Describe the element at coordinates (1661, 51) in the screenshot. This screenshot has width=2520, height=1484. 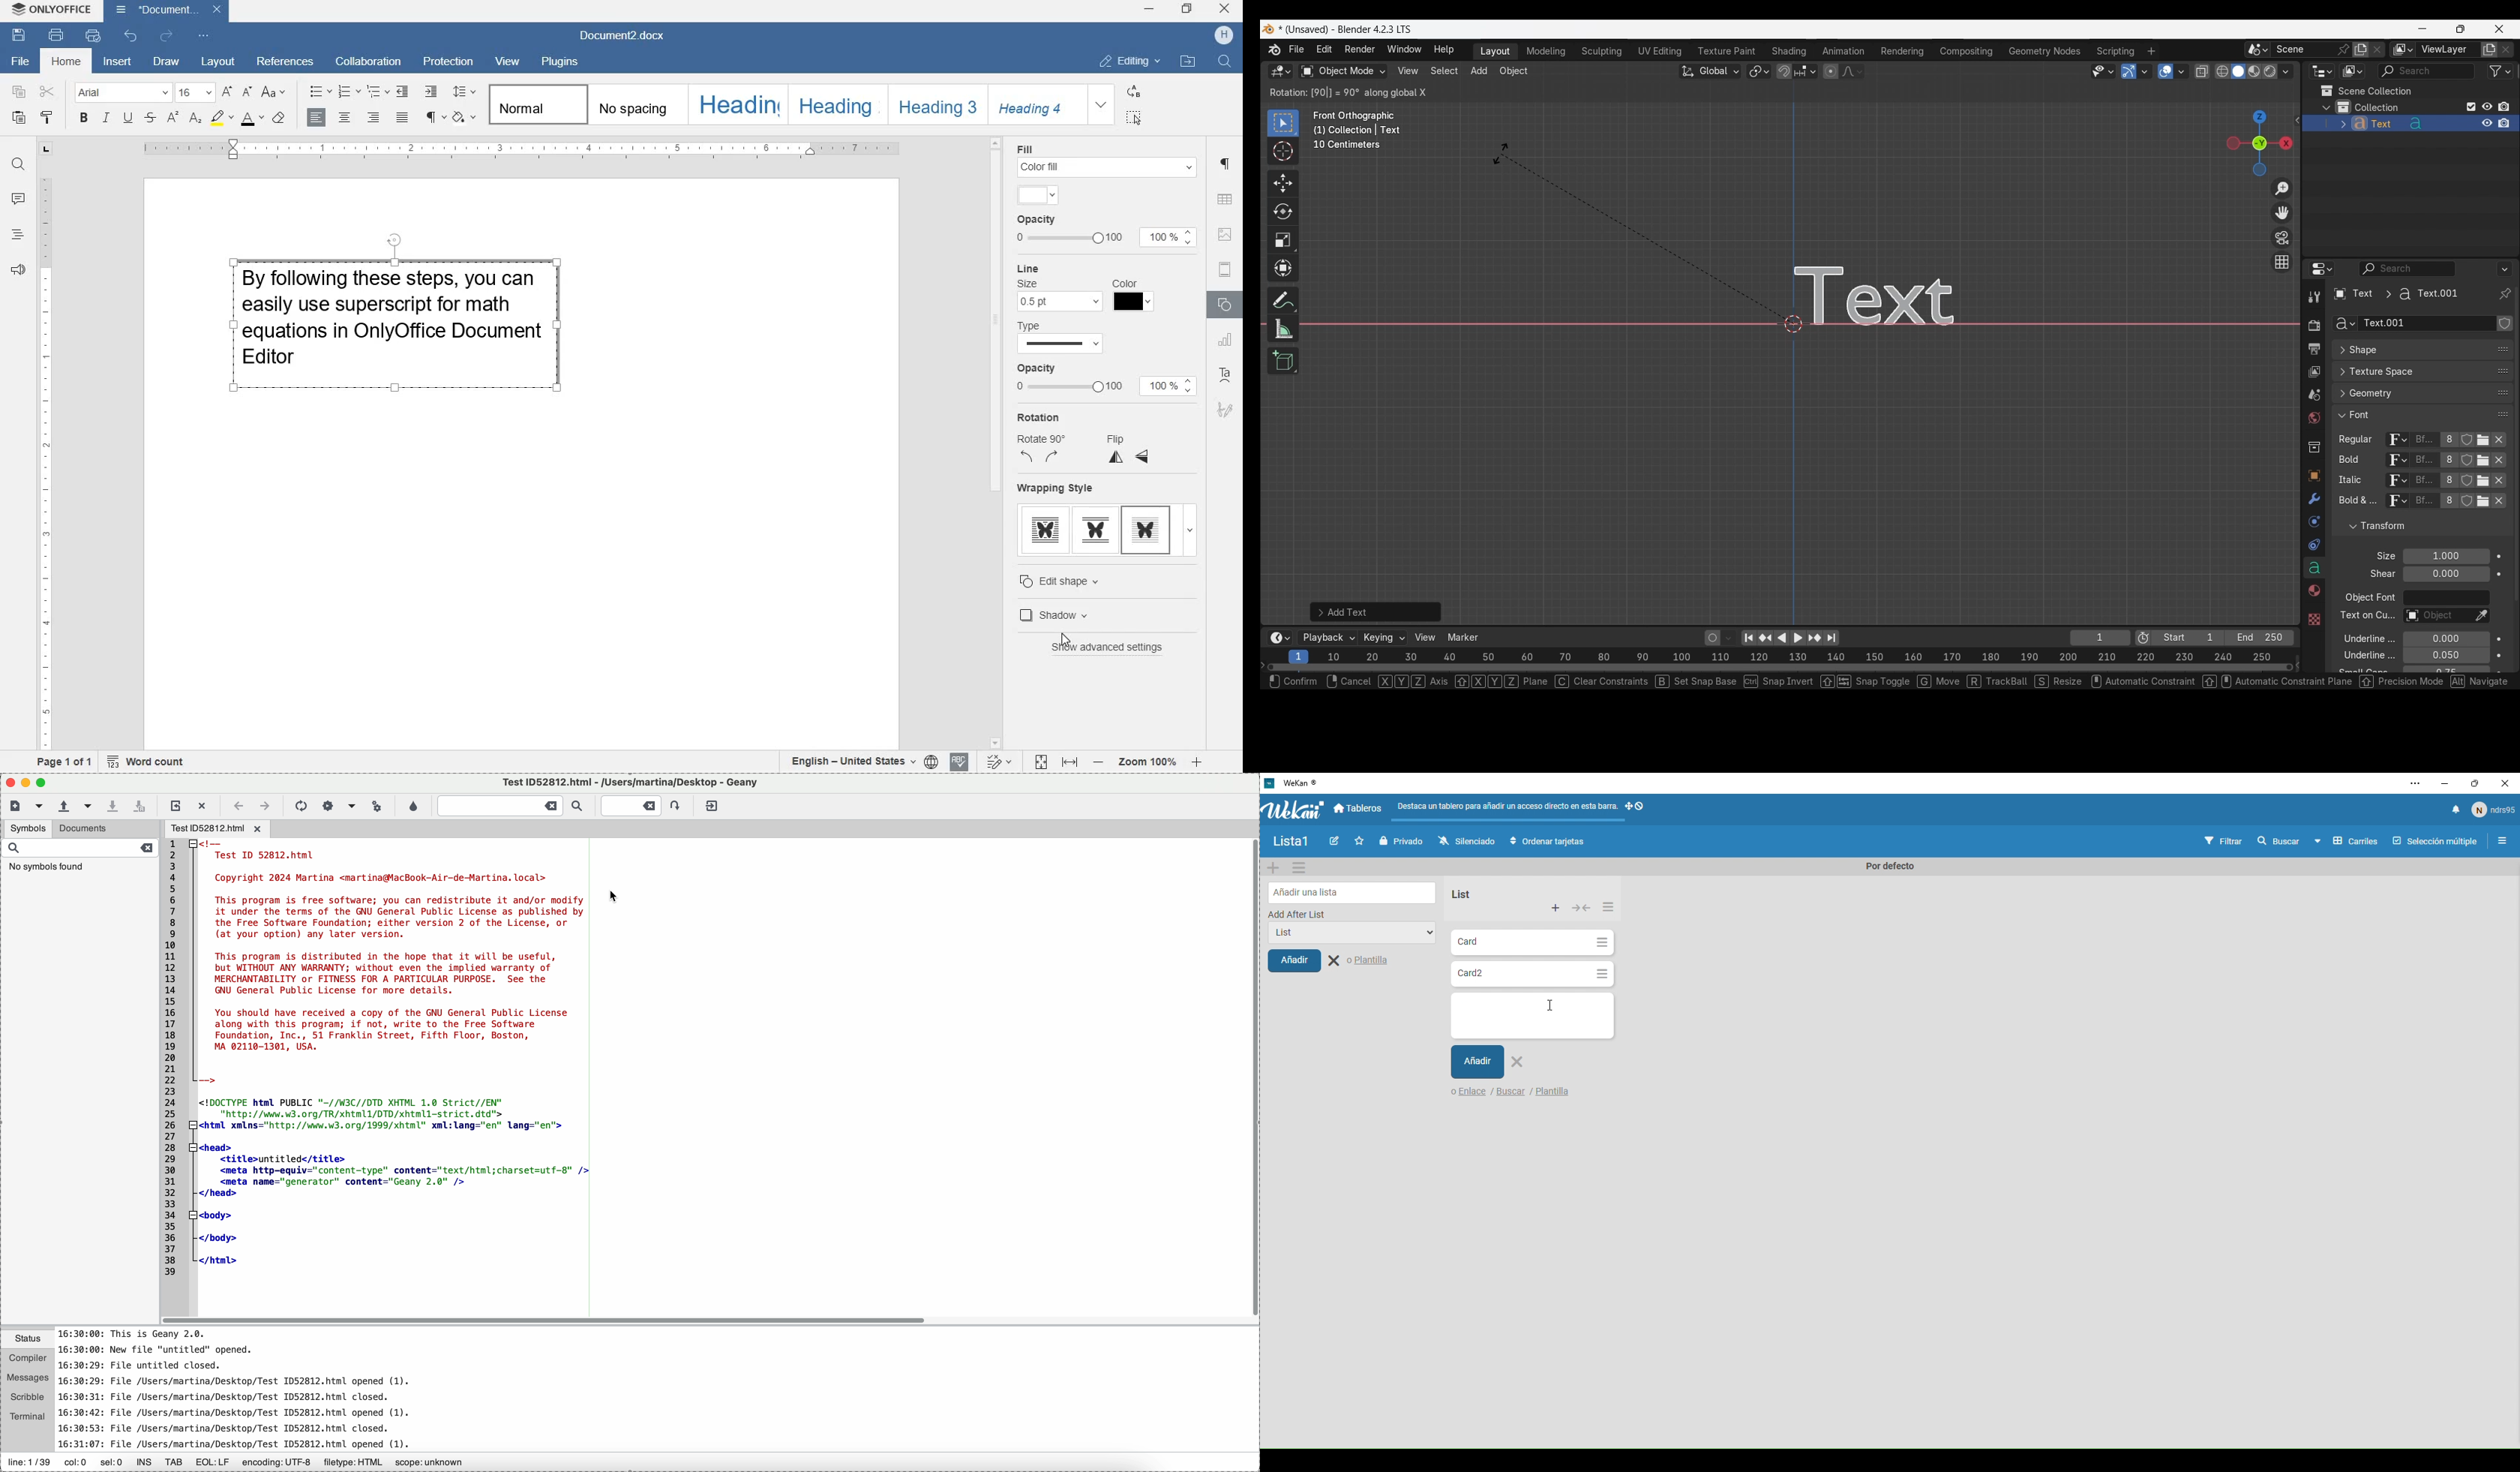
I see `UV Editing workspace` at that location.